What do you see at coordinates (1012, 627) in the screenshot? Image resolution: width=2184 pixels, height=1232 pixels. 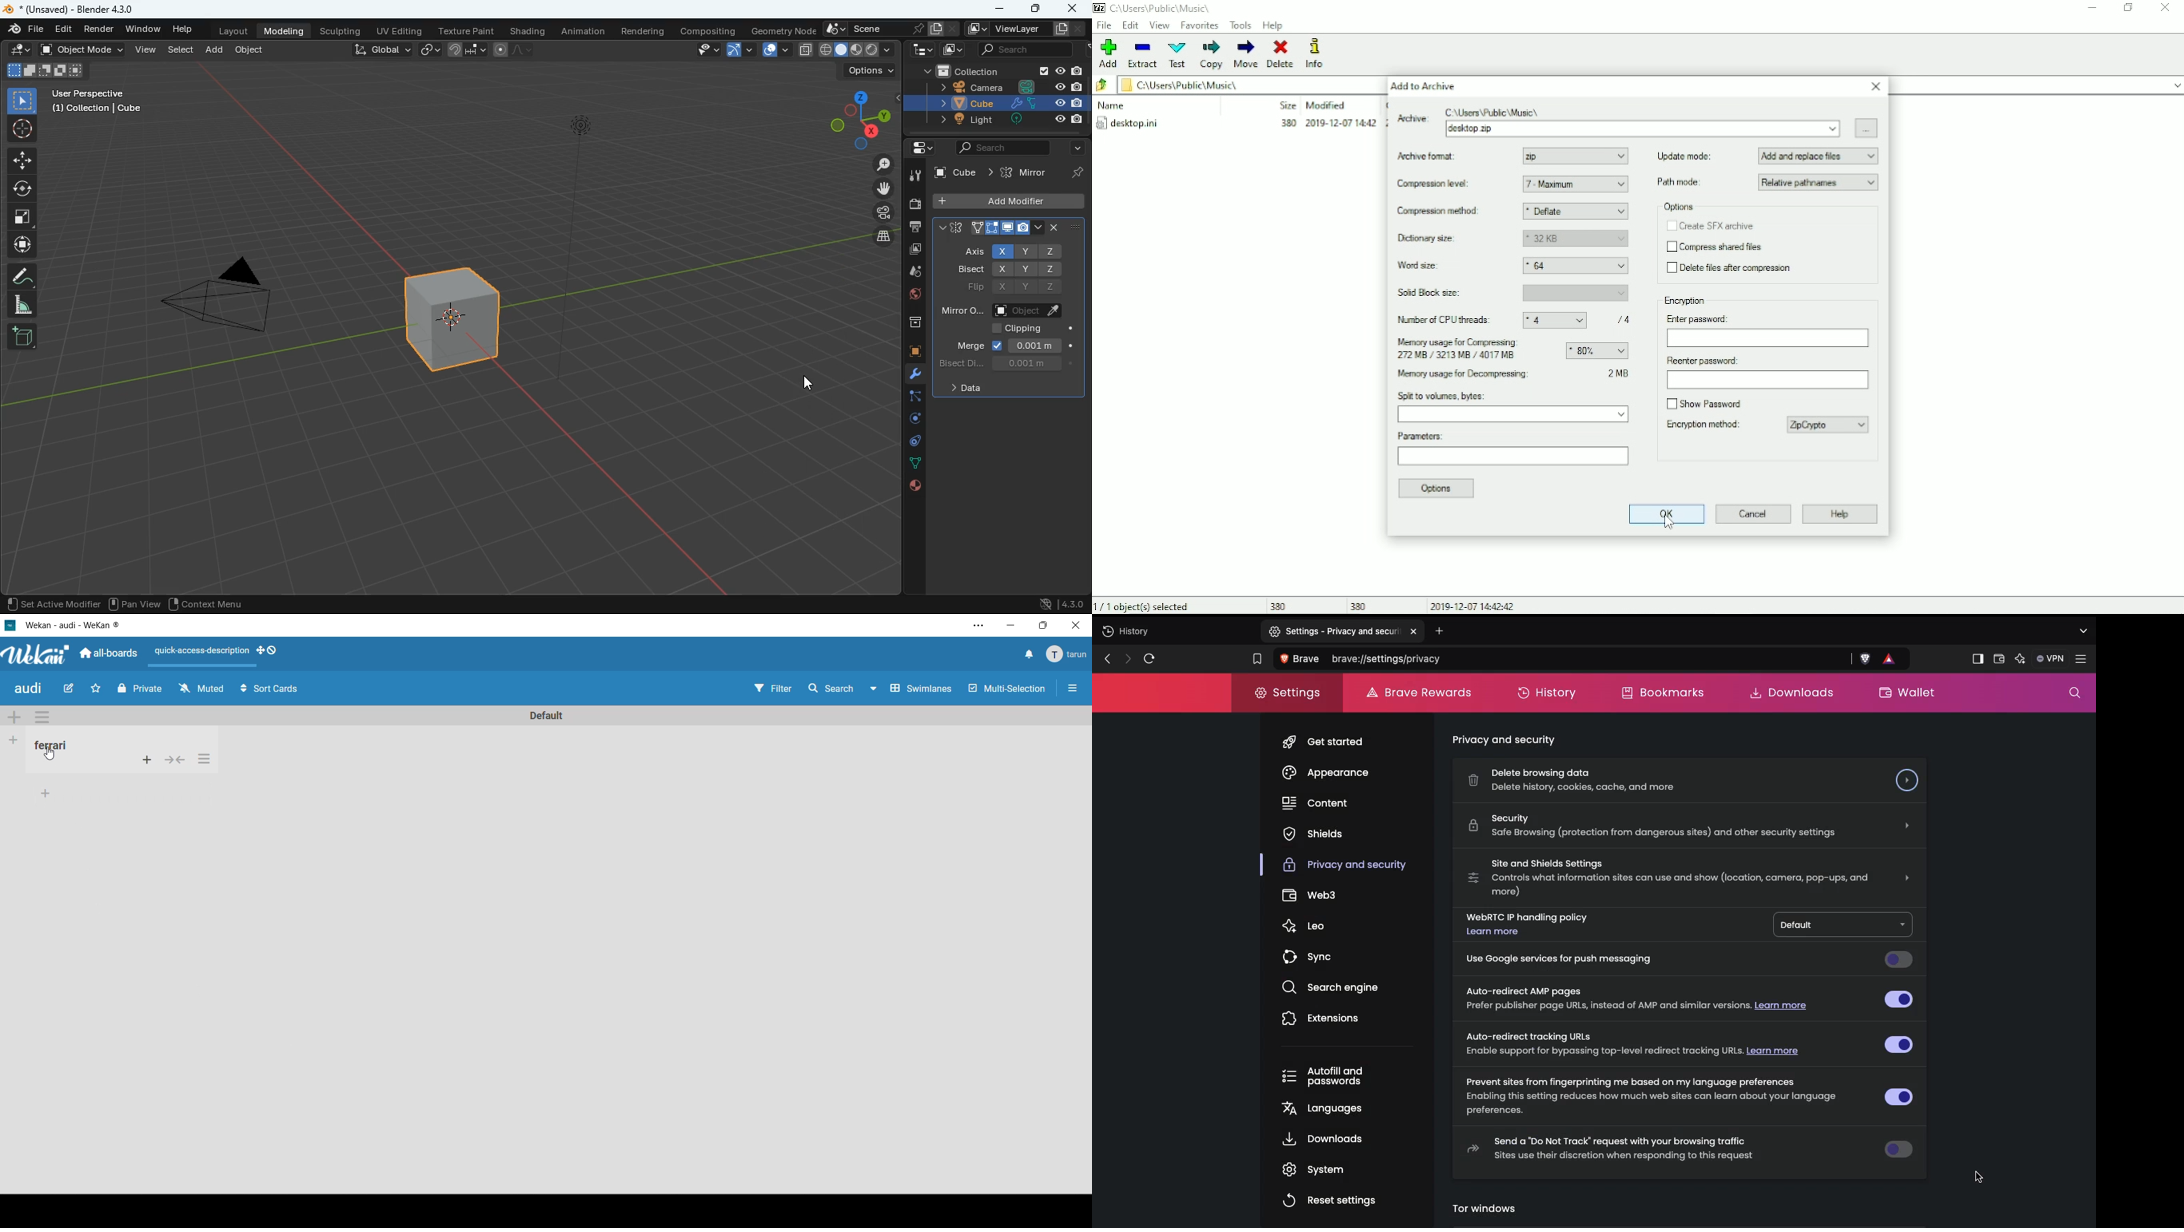 I see `minimize` at bounding box center [1012, 627].